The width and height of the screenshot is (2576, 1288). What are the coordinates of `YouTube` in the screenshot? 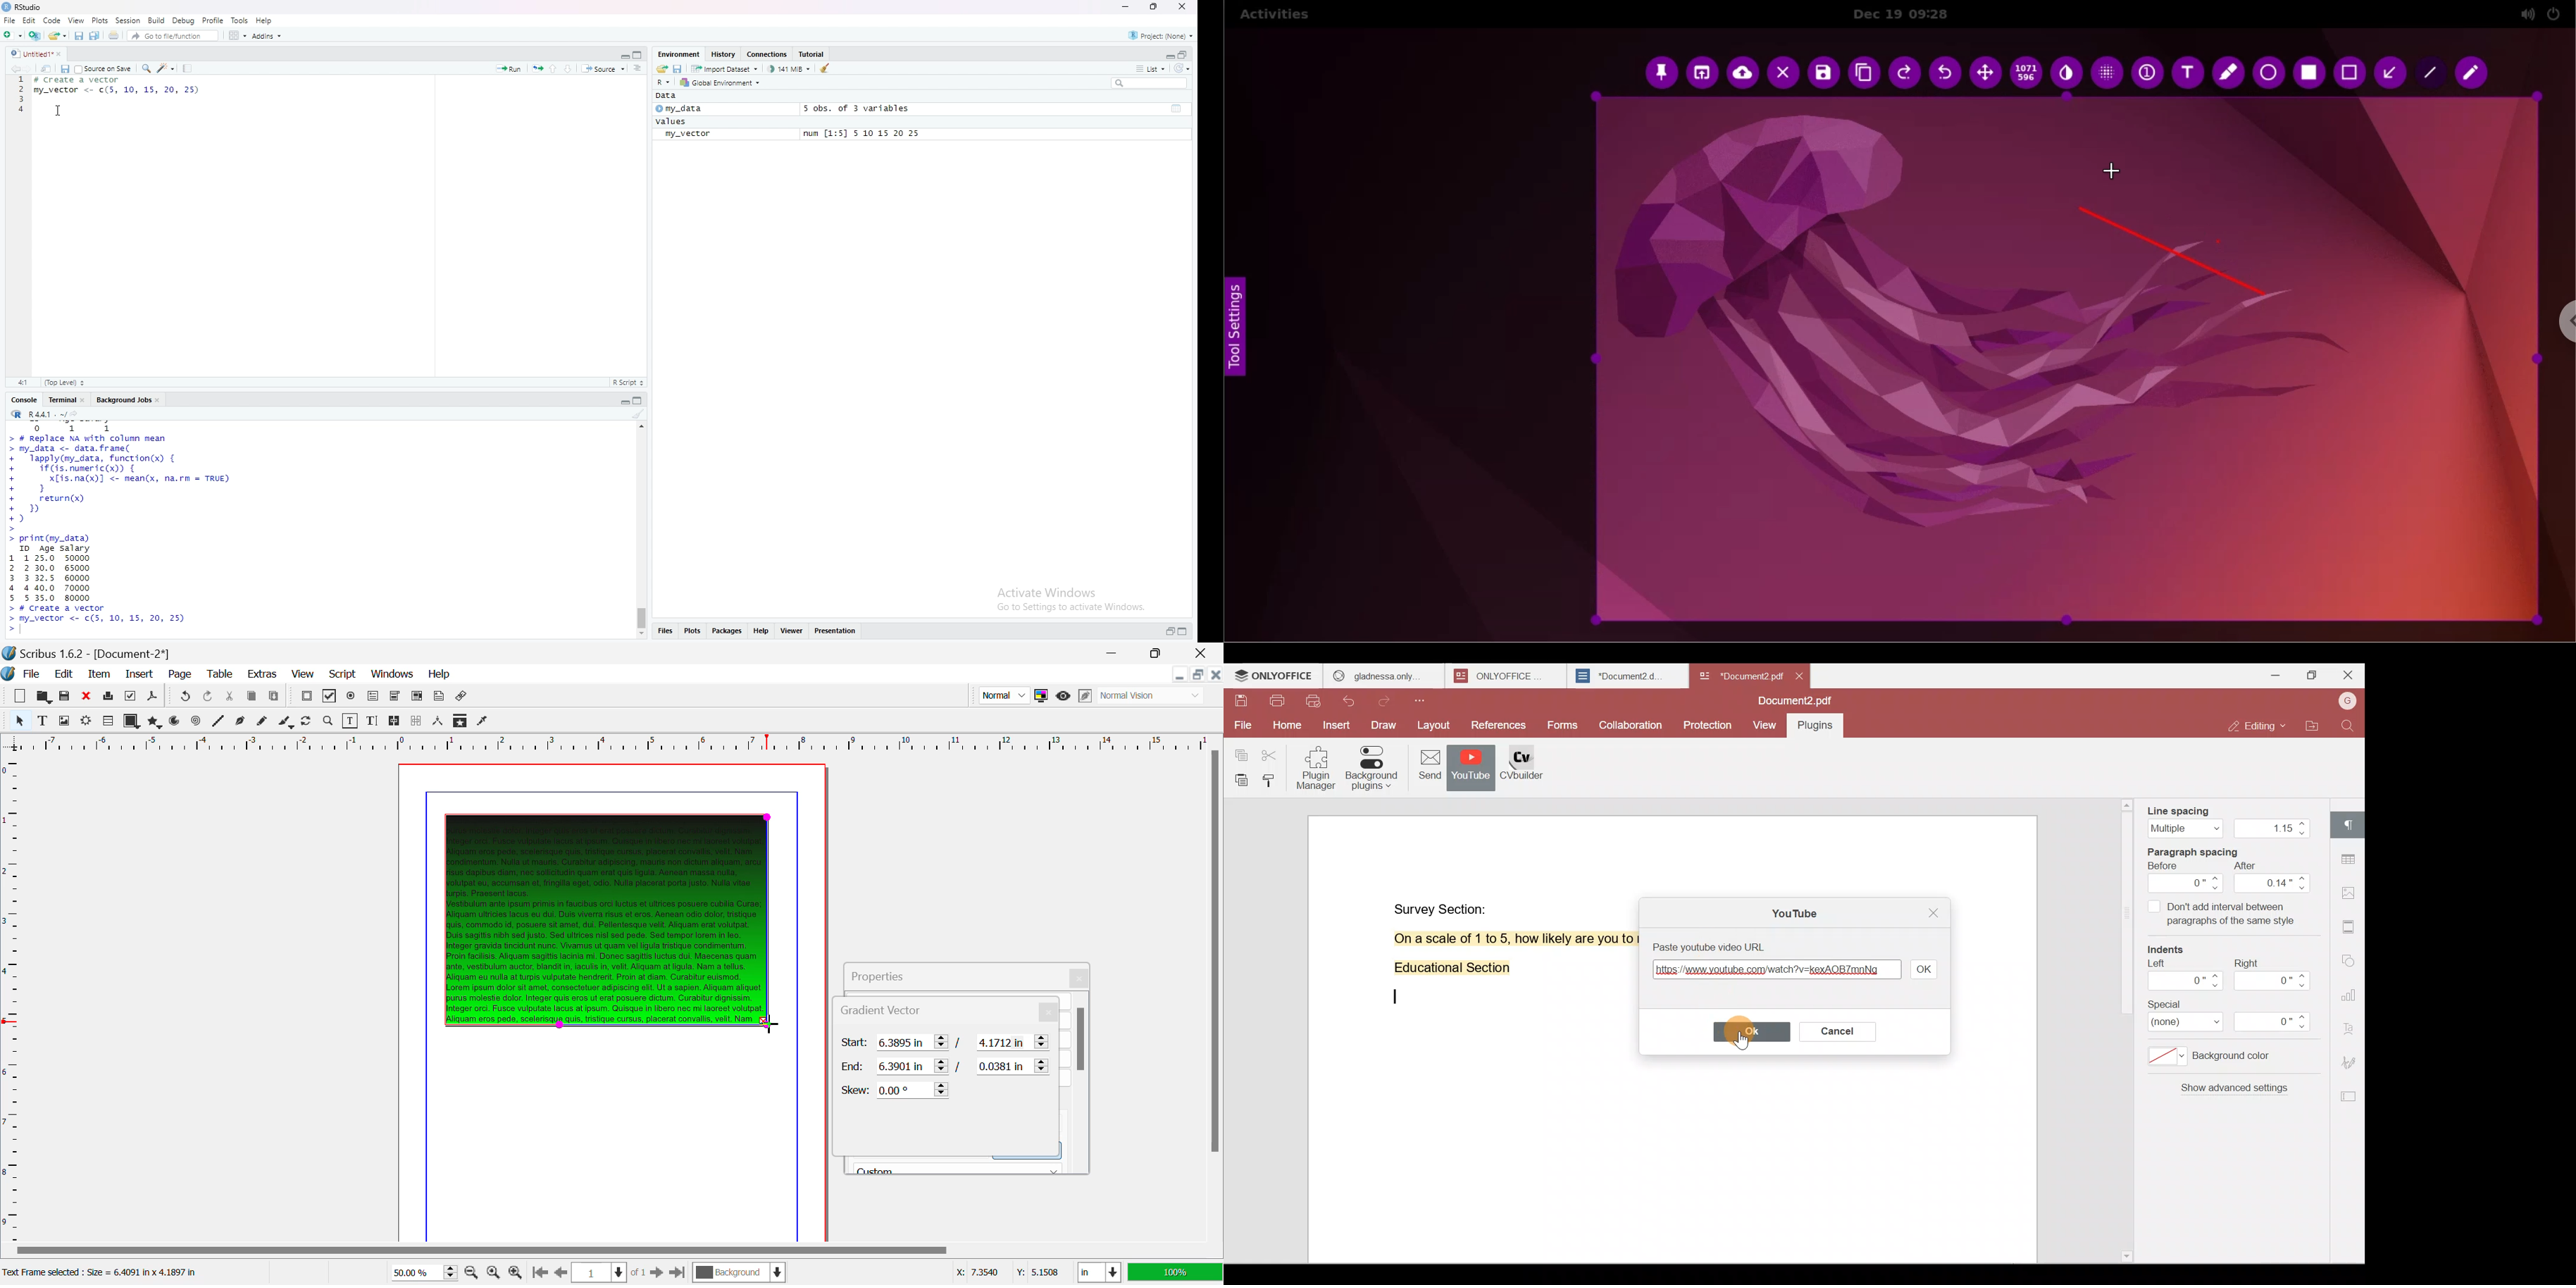 It's located at (1471, 769).